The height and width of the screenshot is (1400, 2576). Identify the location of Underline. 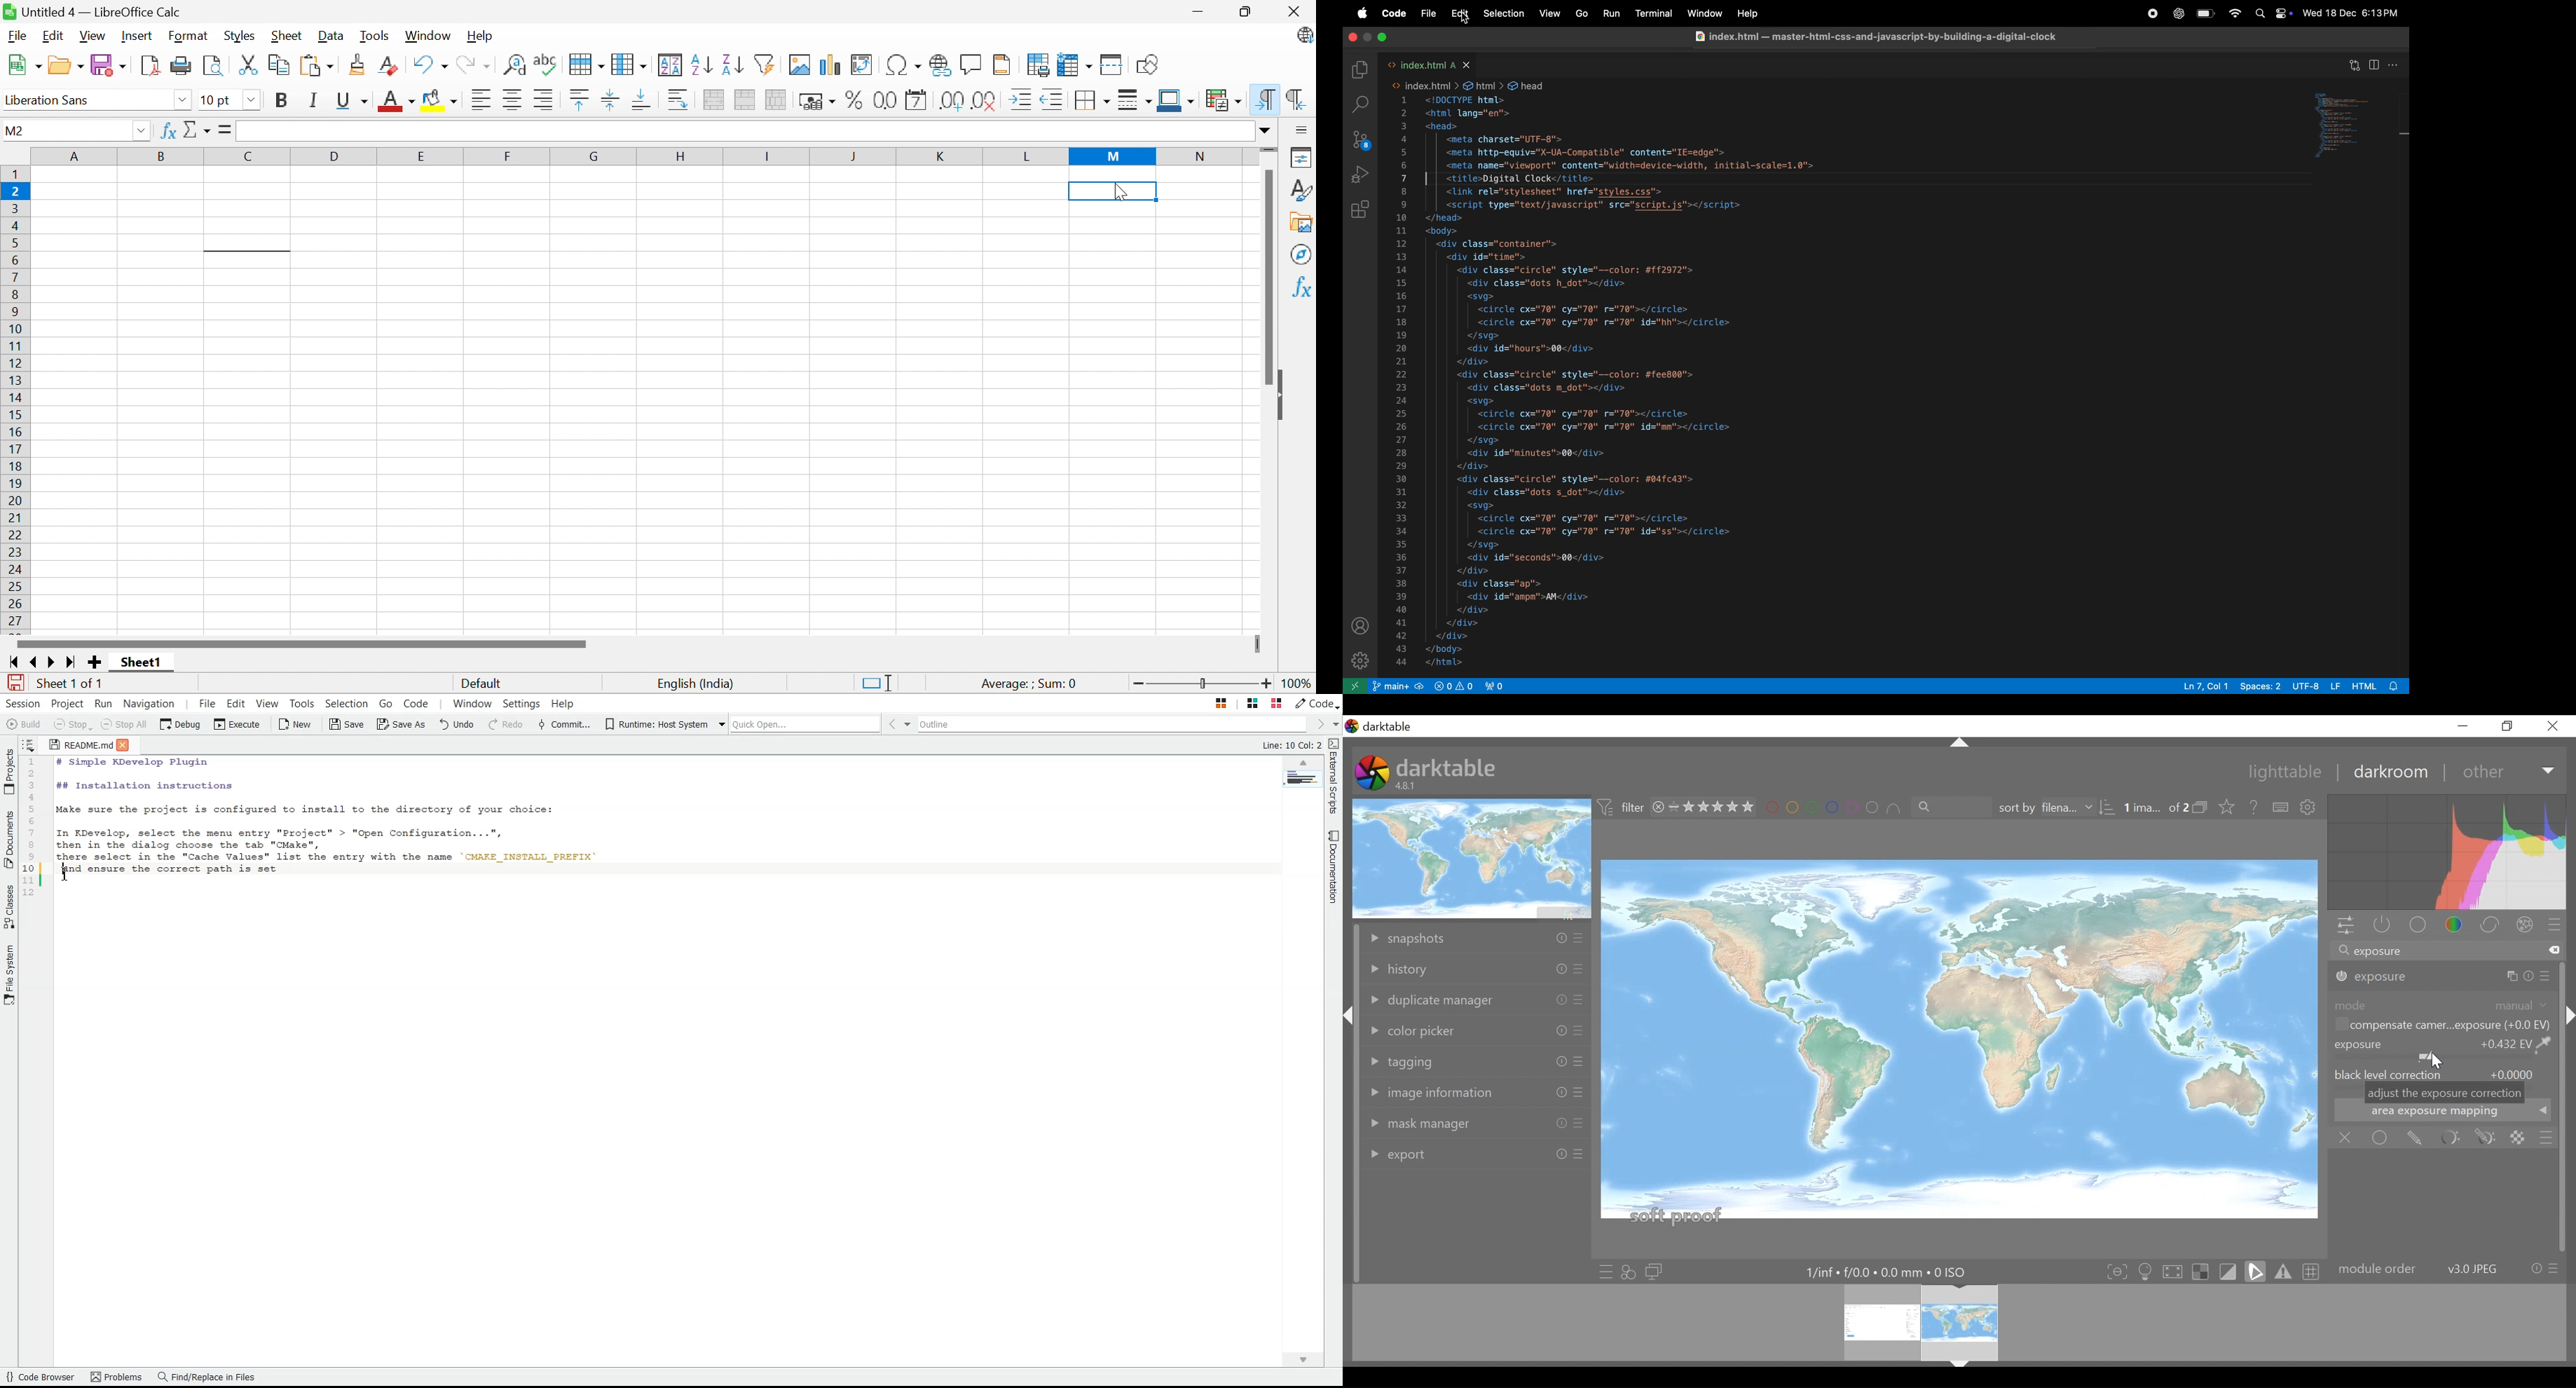
(352, 102).